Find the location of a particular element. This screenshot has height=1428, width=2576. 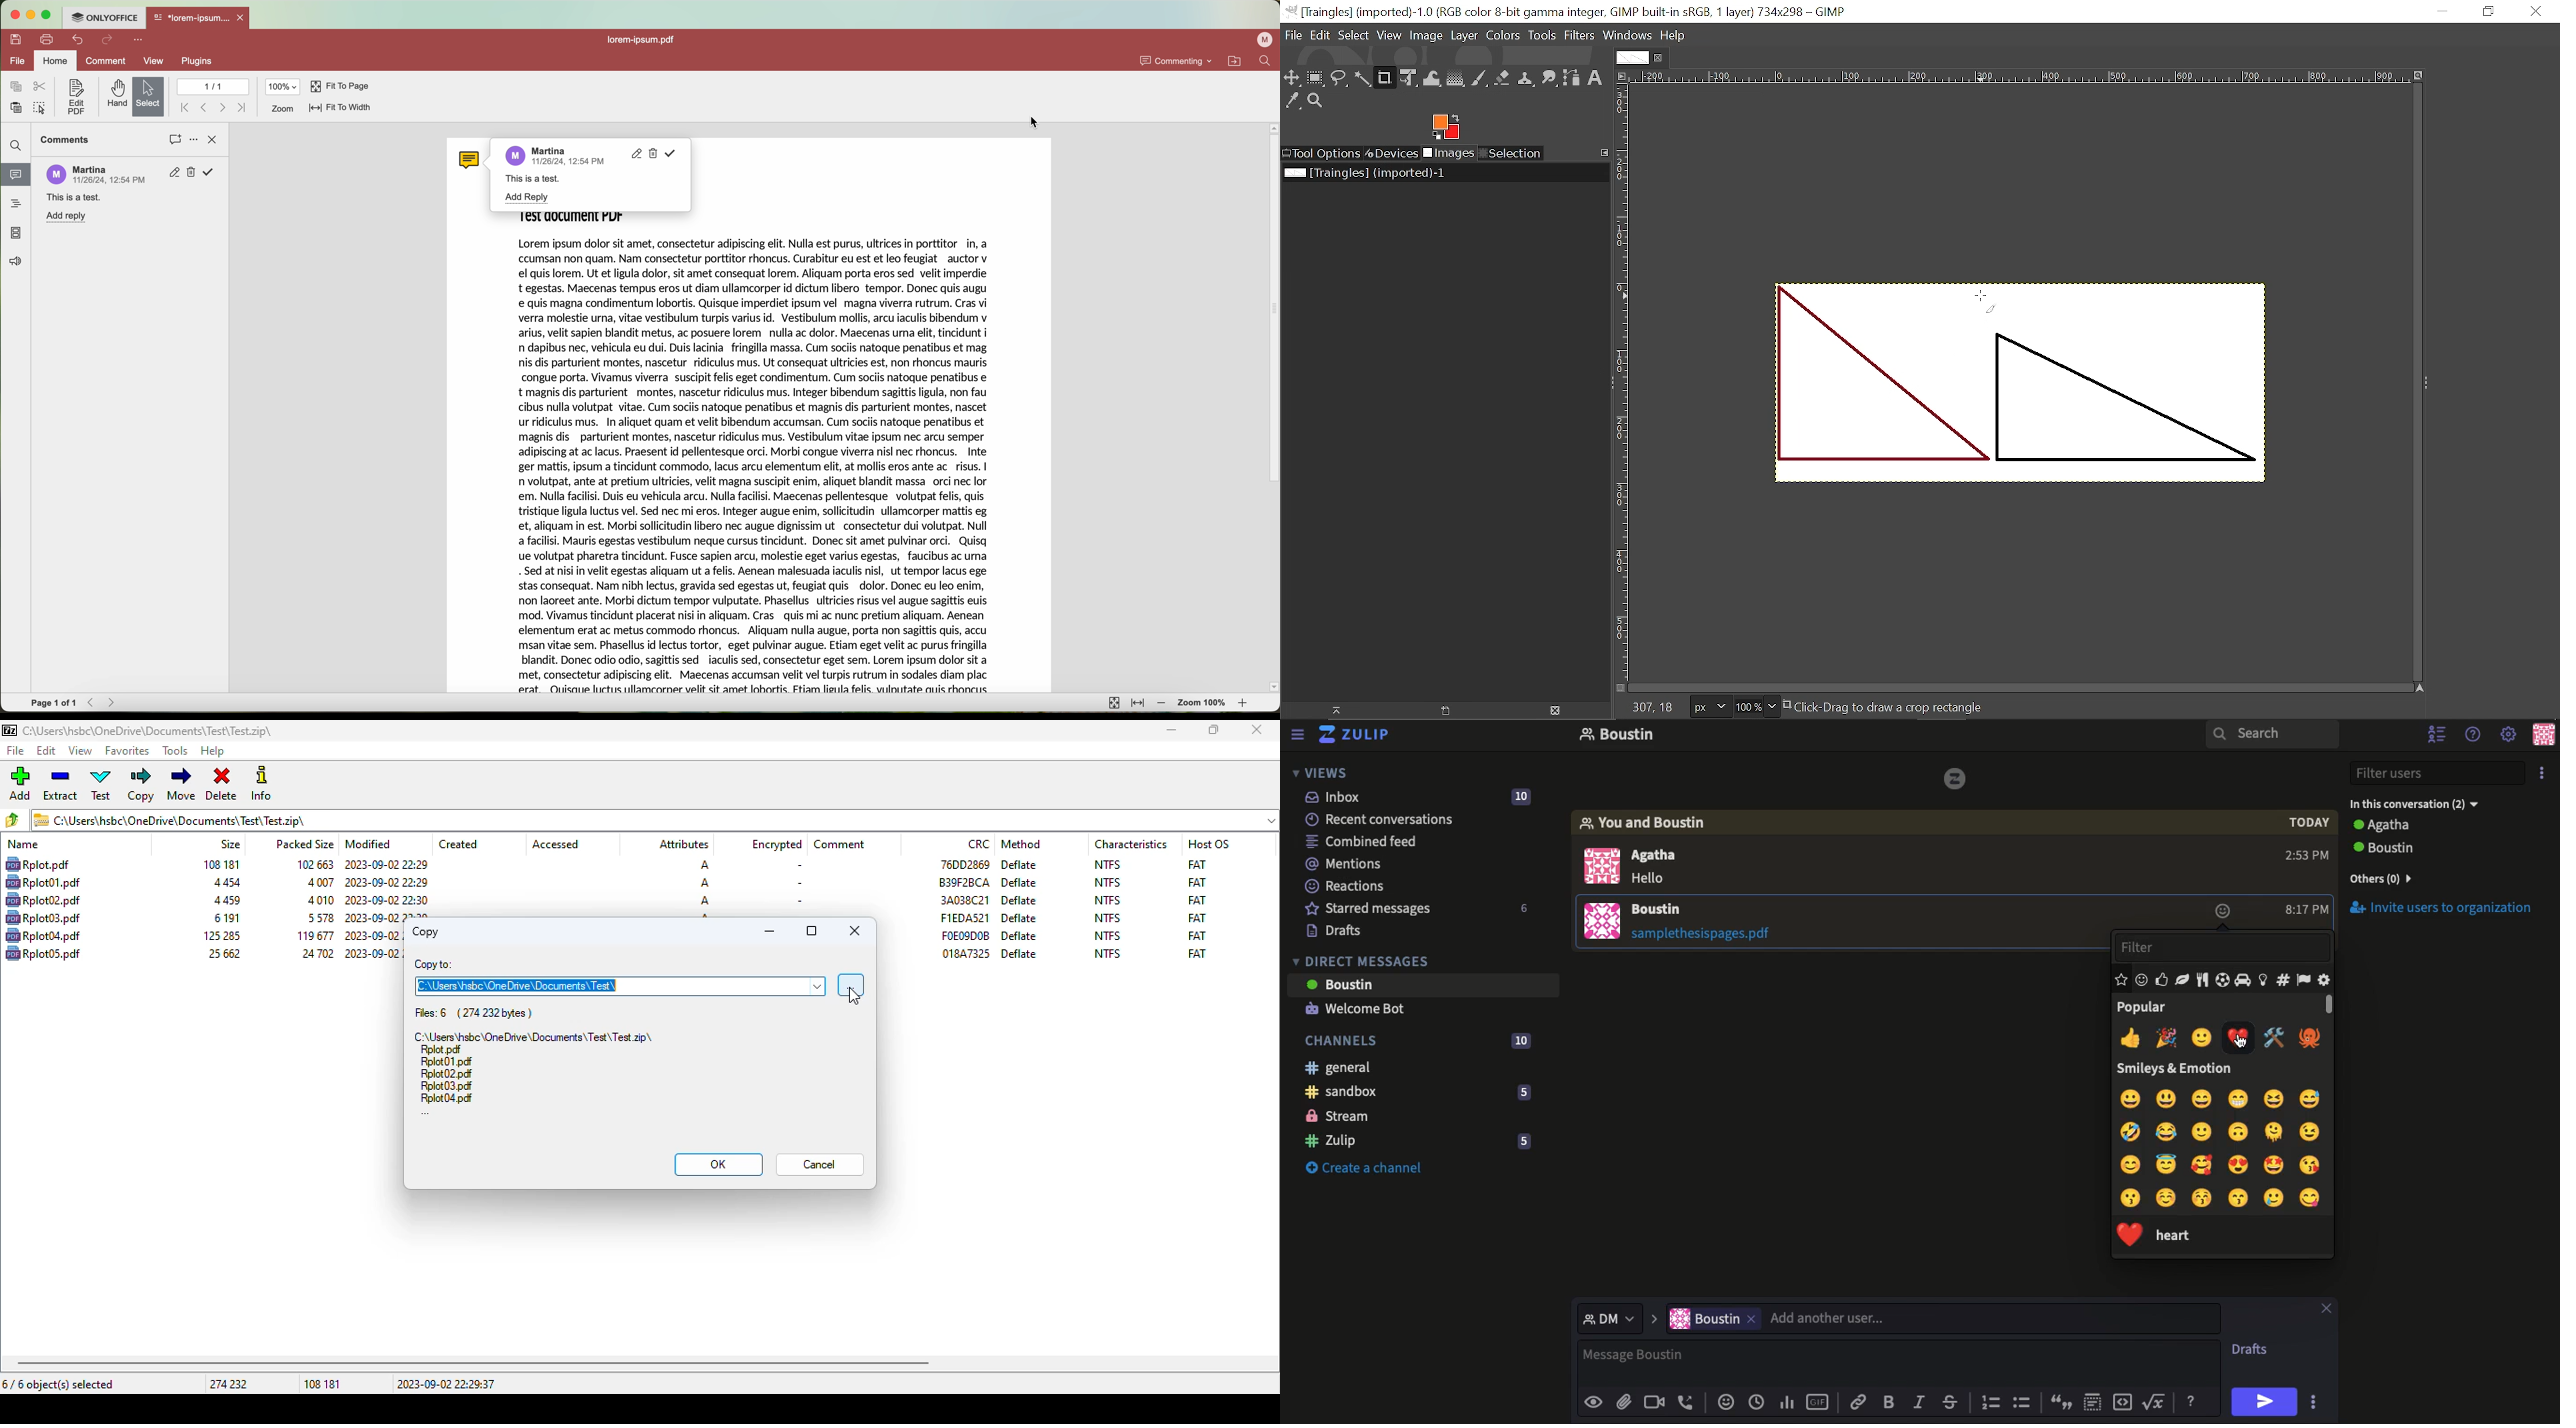

encrypted is located at coordinates (777, 845).